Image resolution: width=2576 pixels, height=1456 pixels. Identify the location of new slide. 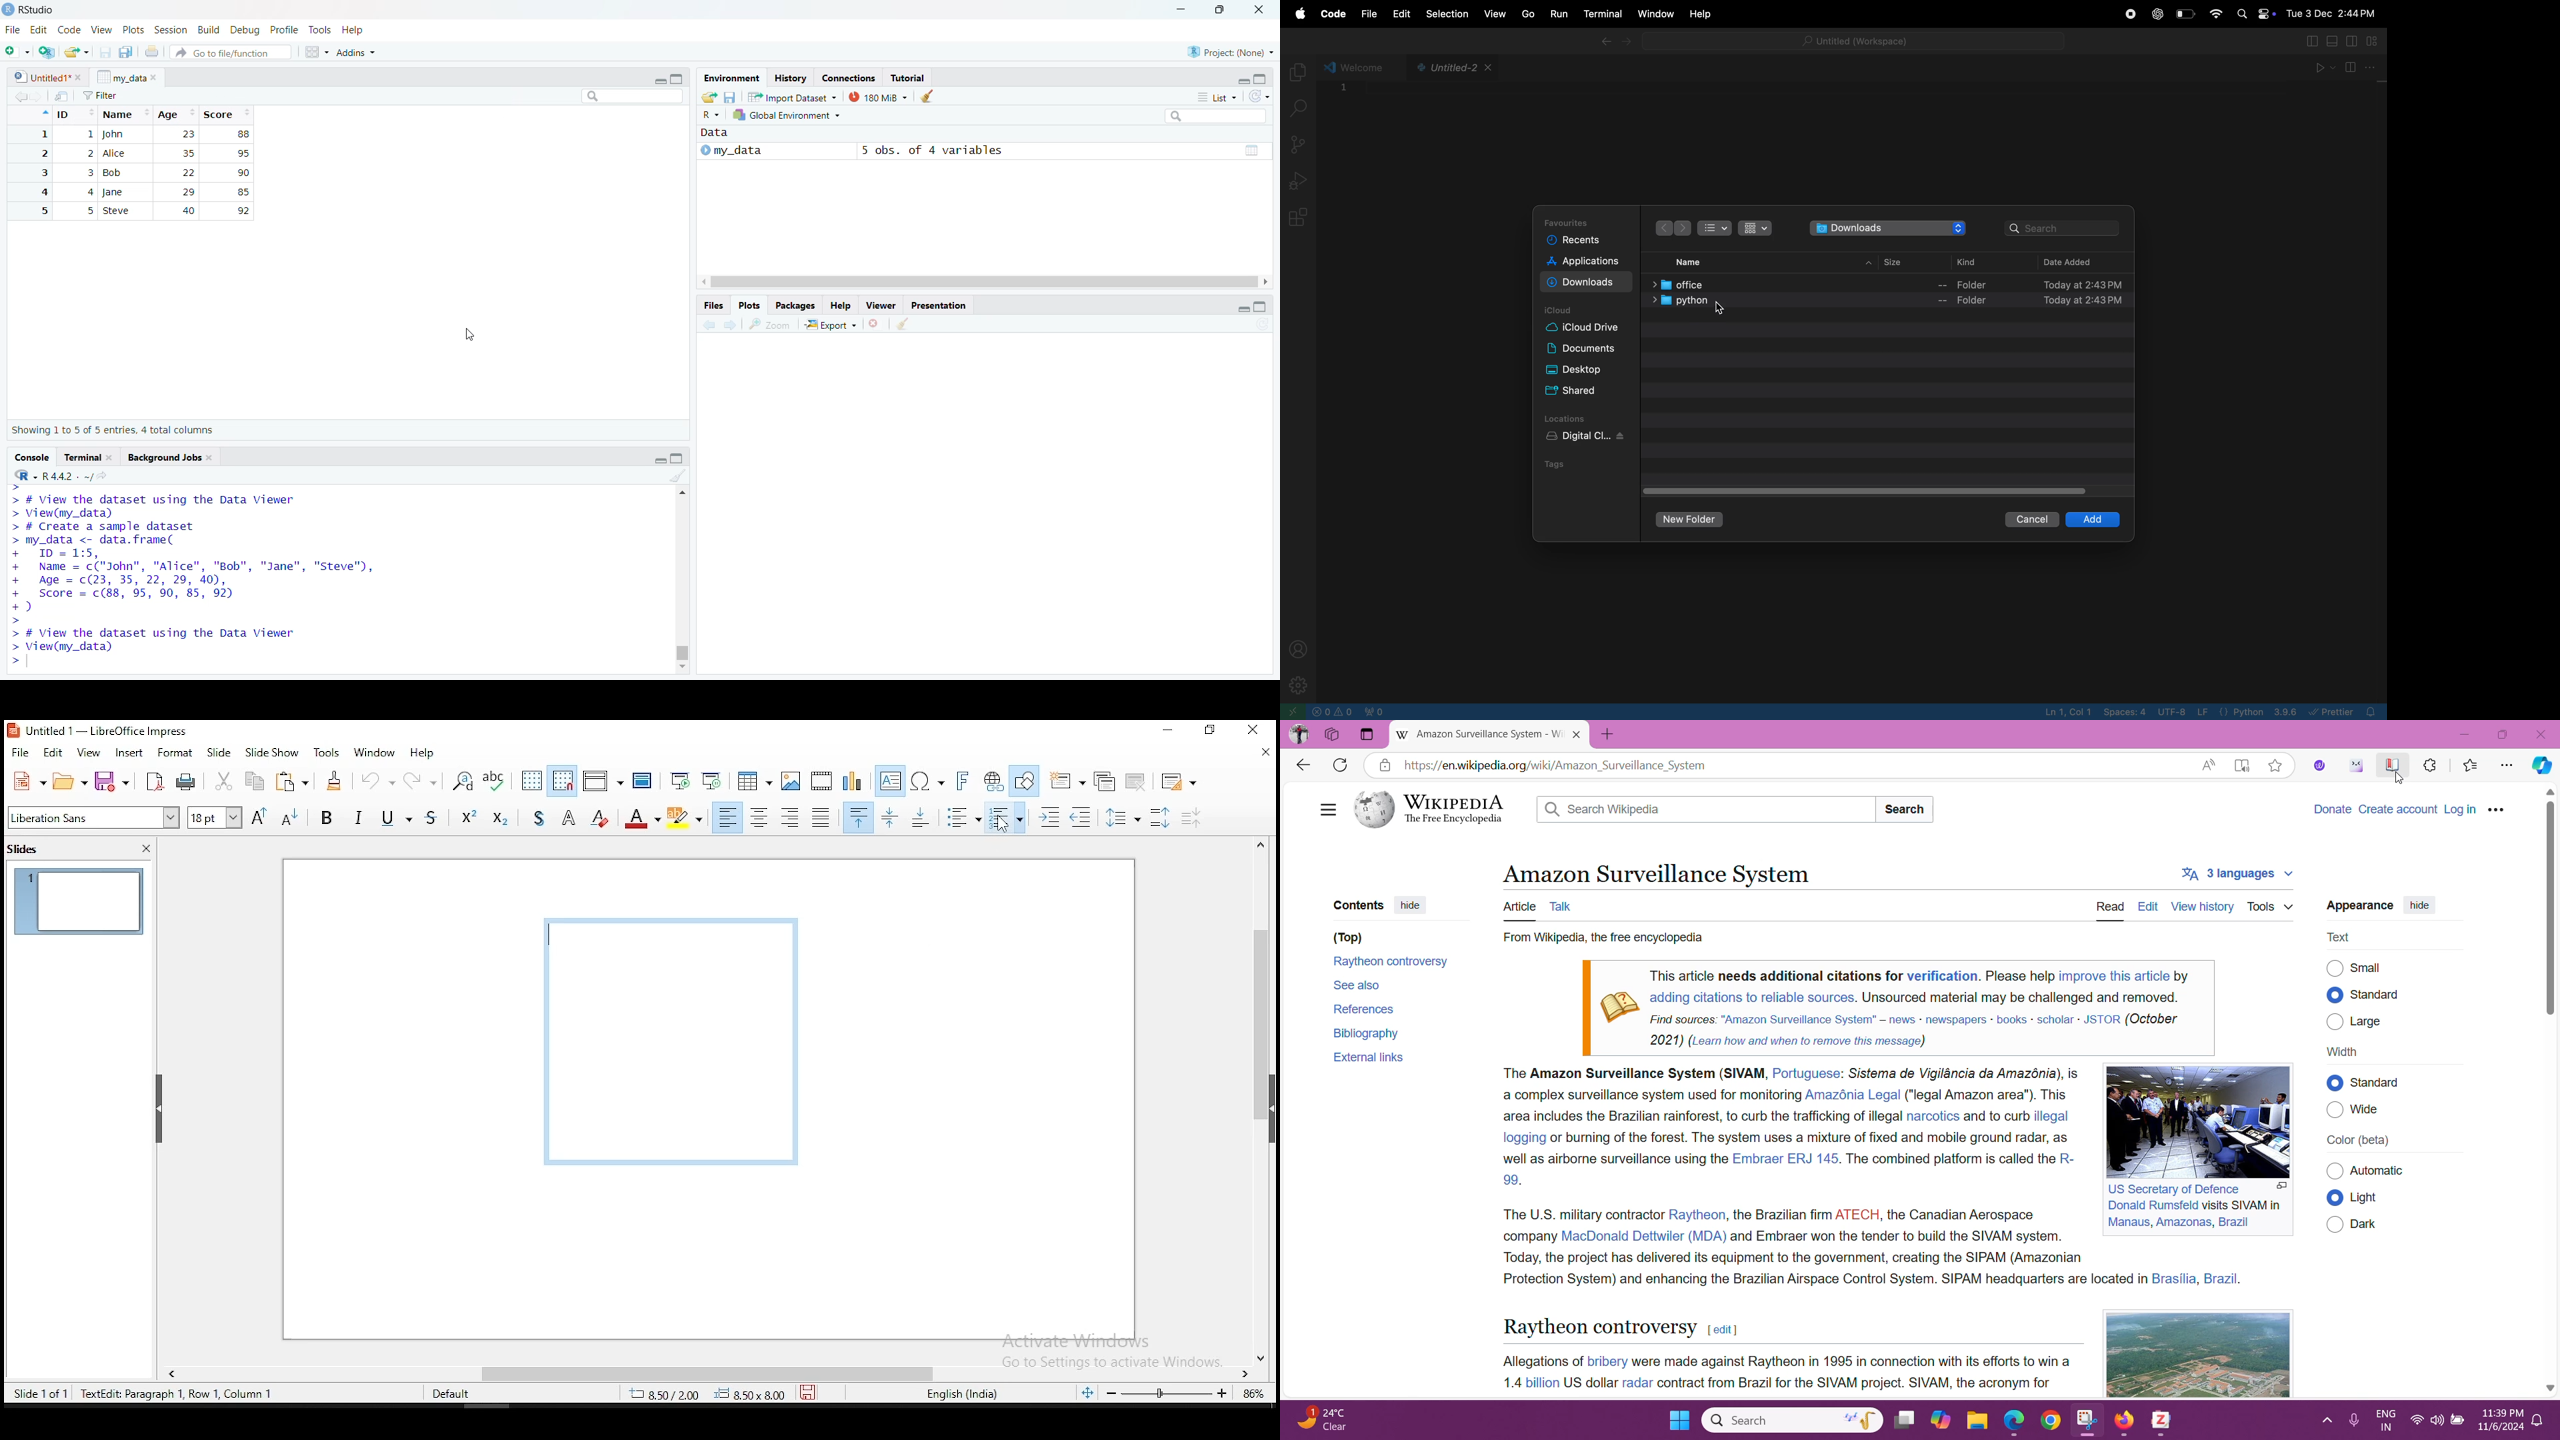
(1066, 780).